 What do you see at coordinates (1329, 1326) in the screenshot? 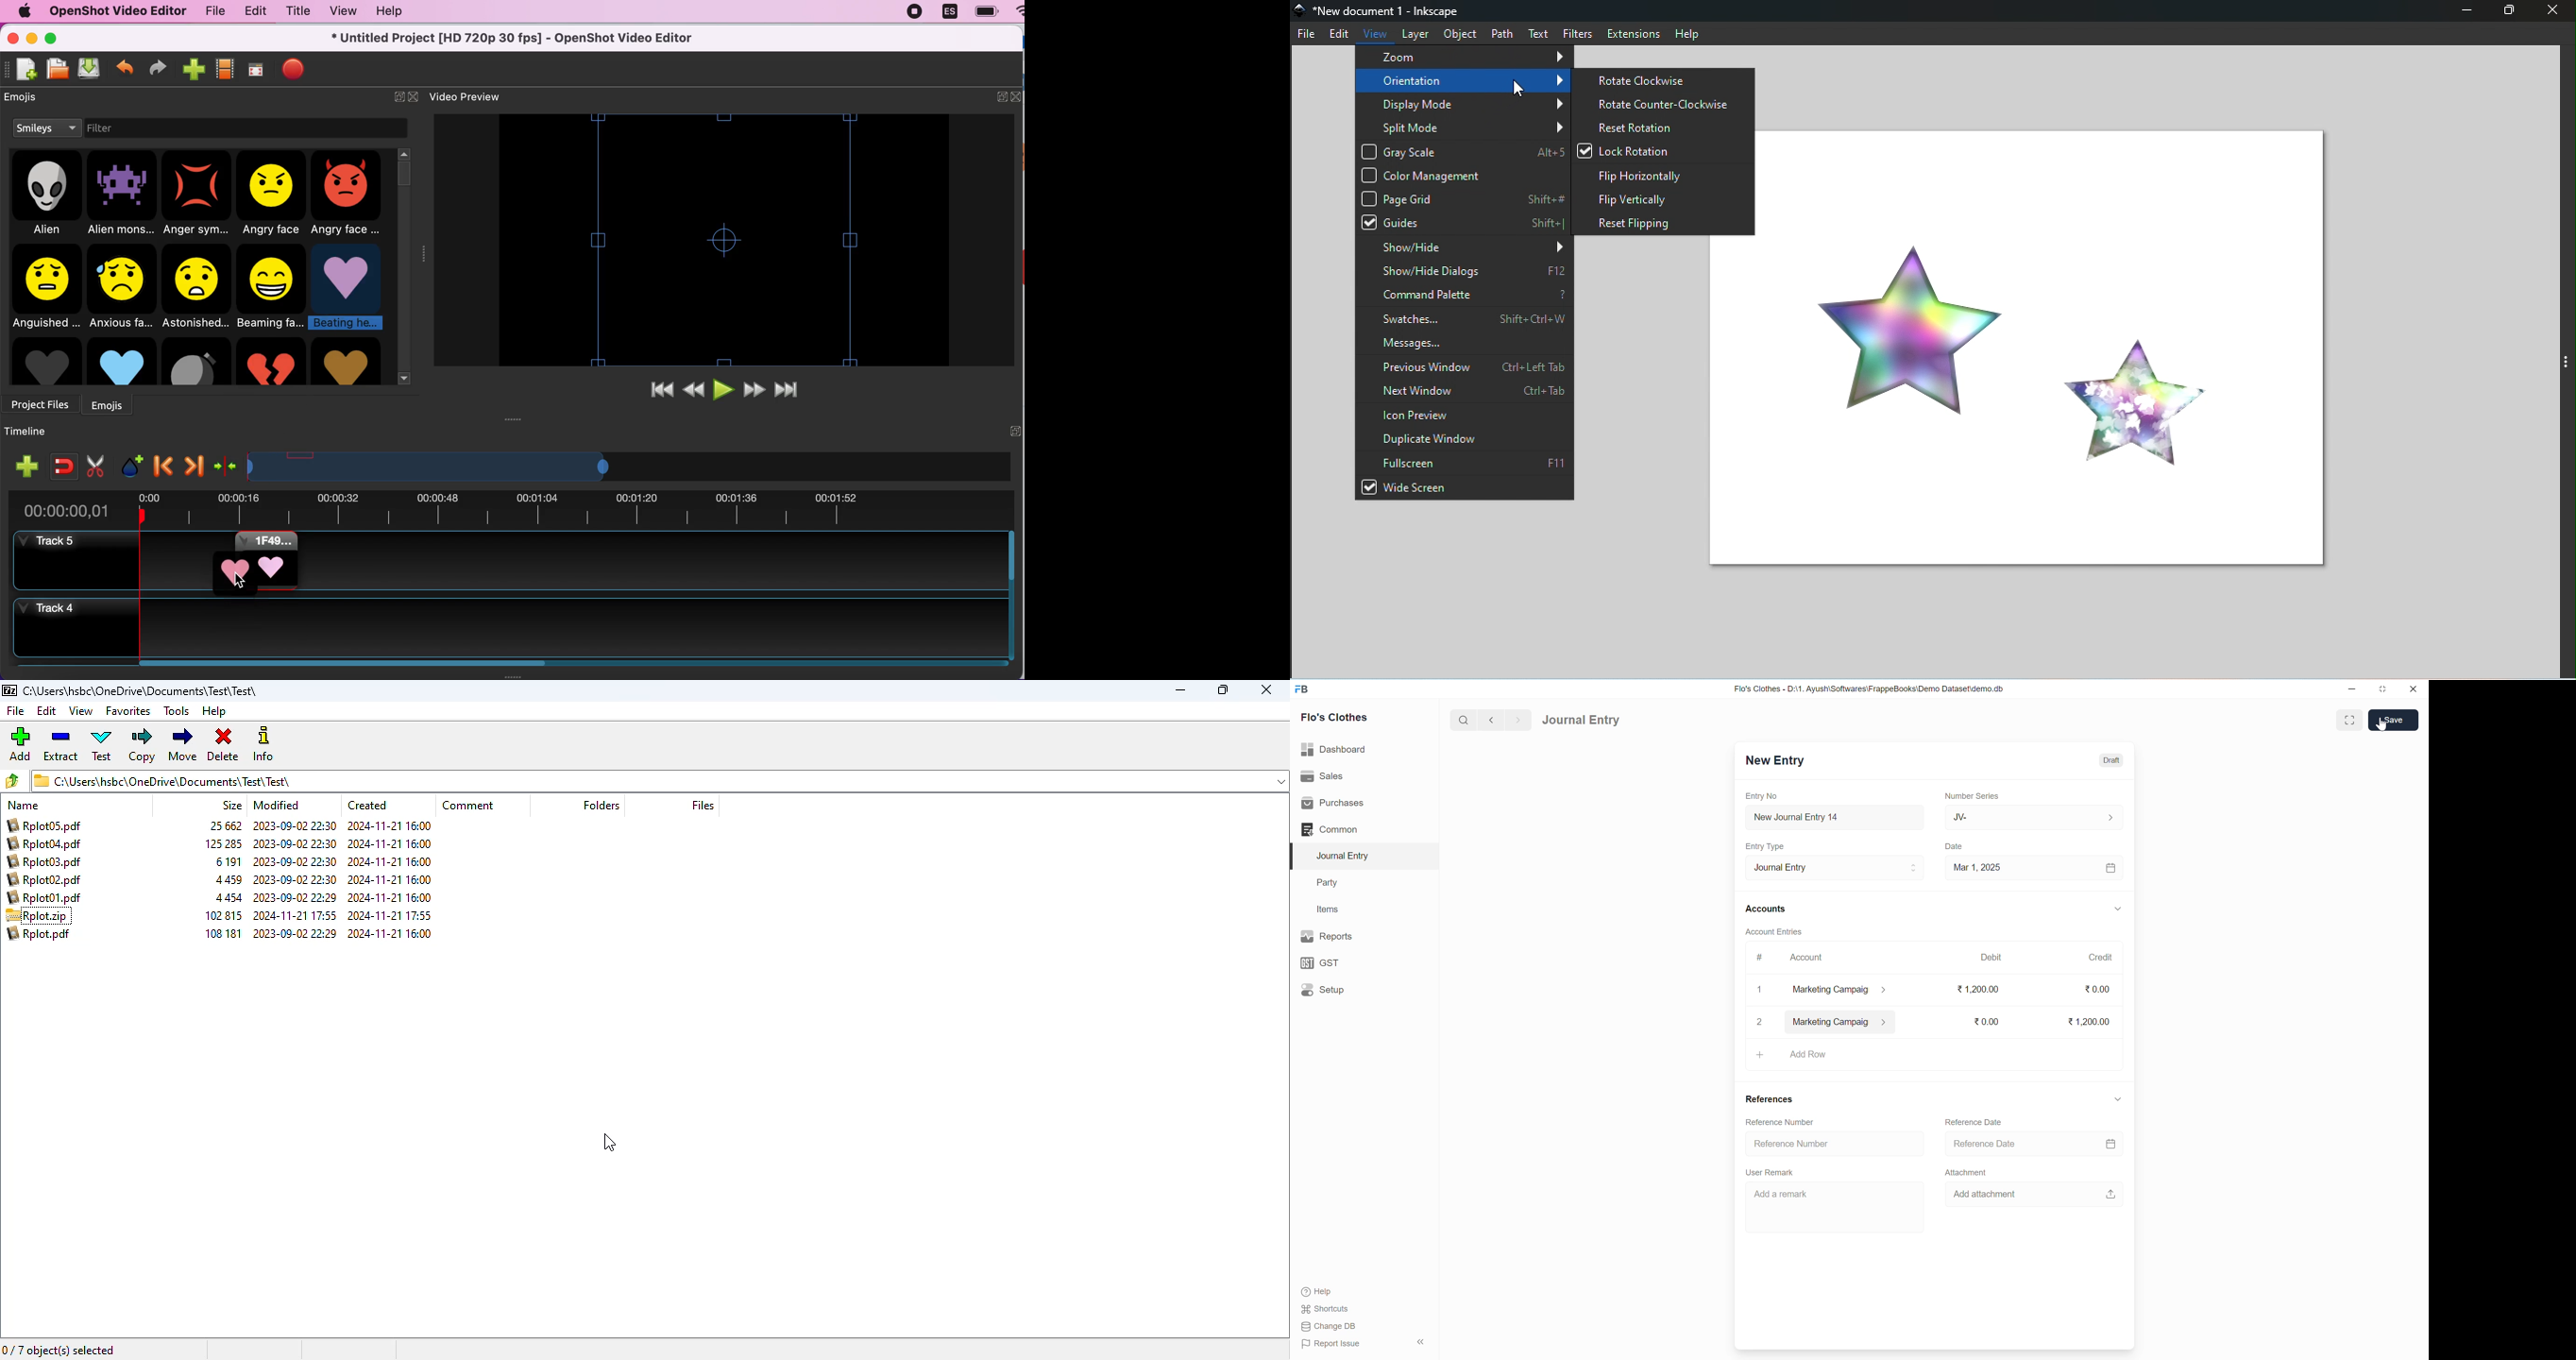
I see `Change DB` at bounding box center [1329, 1326].